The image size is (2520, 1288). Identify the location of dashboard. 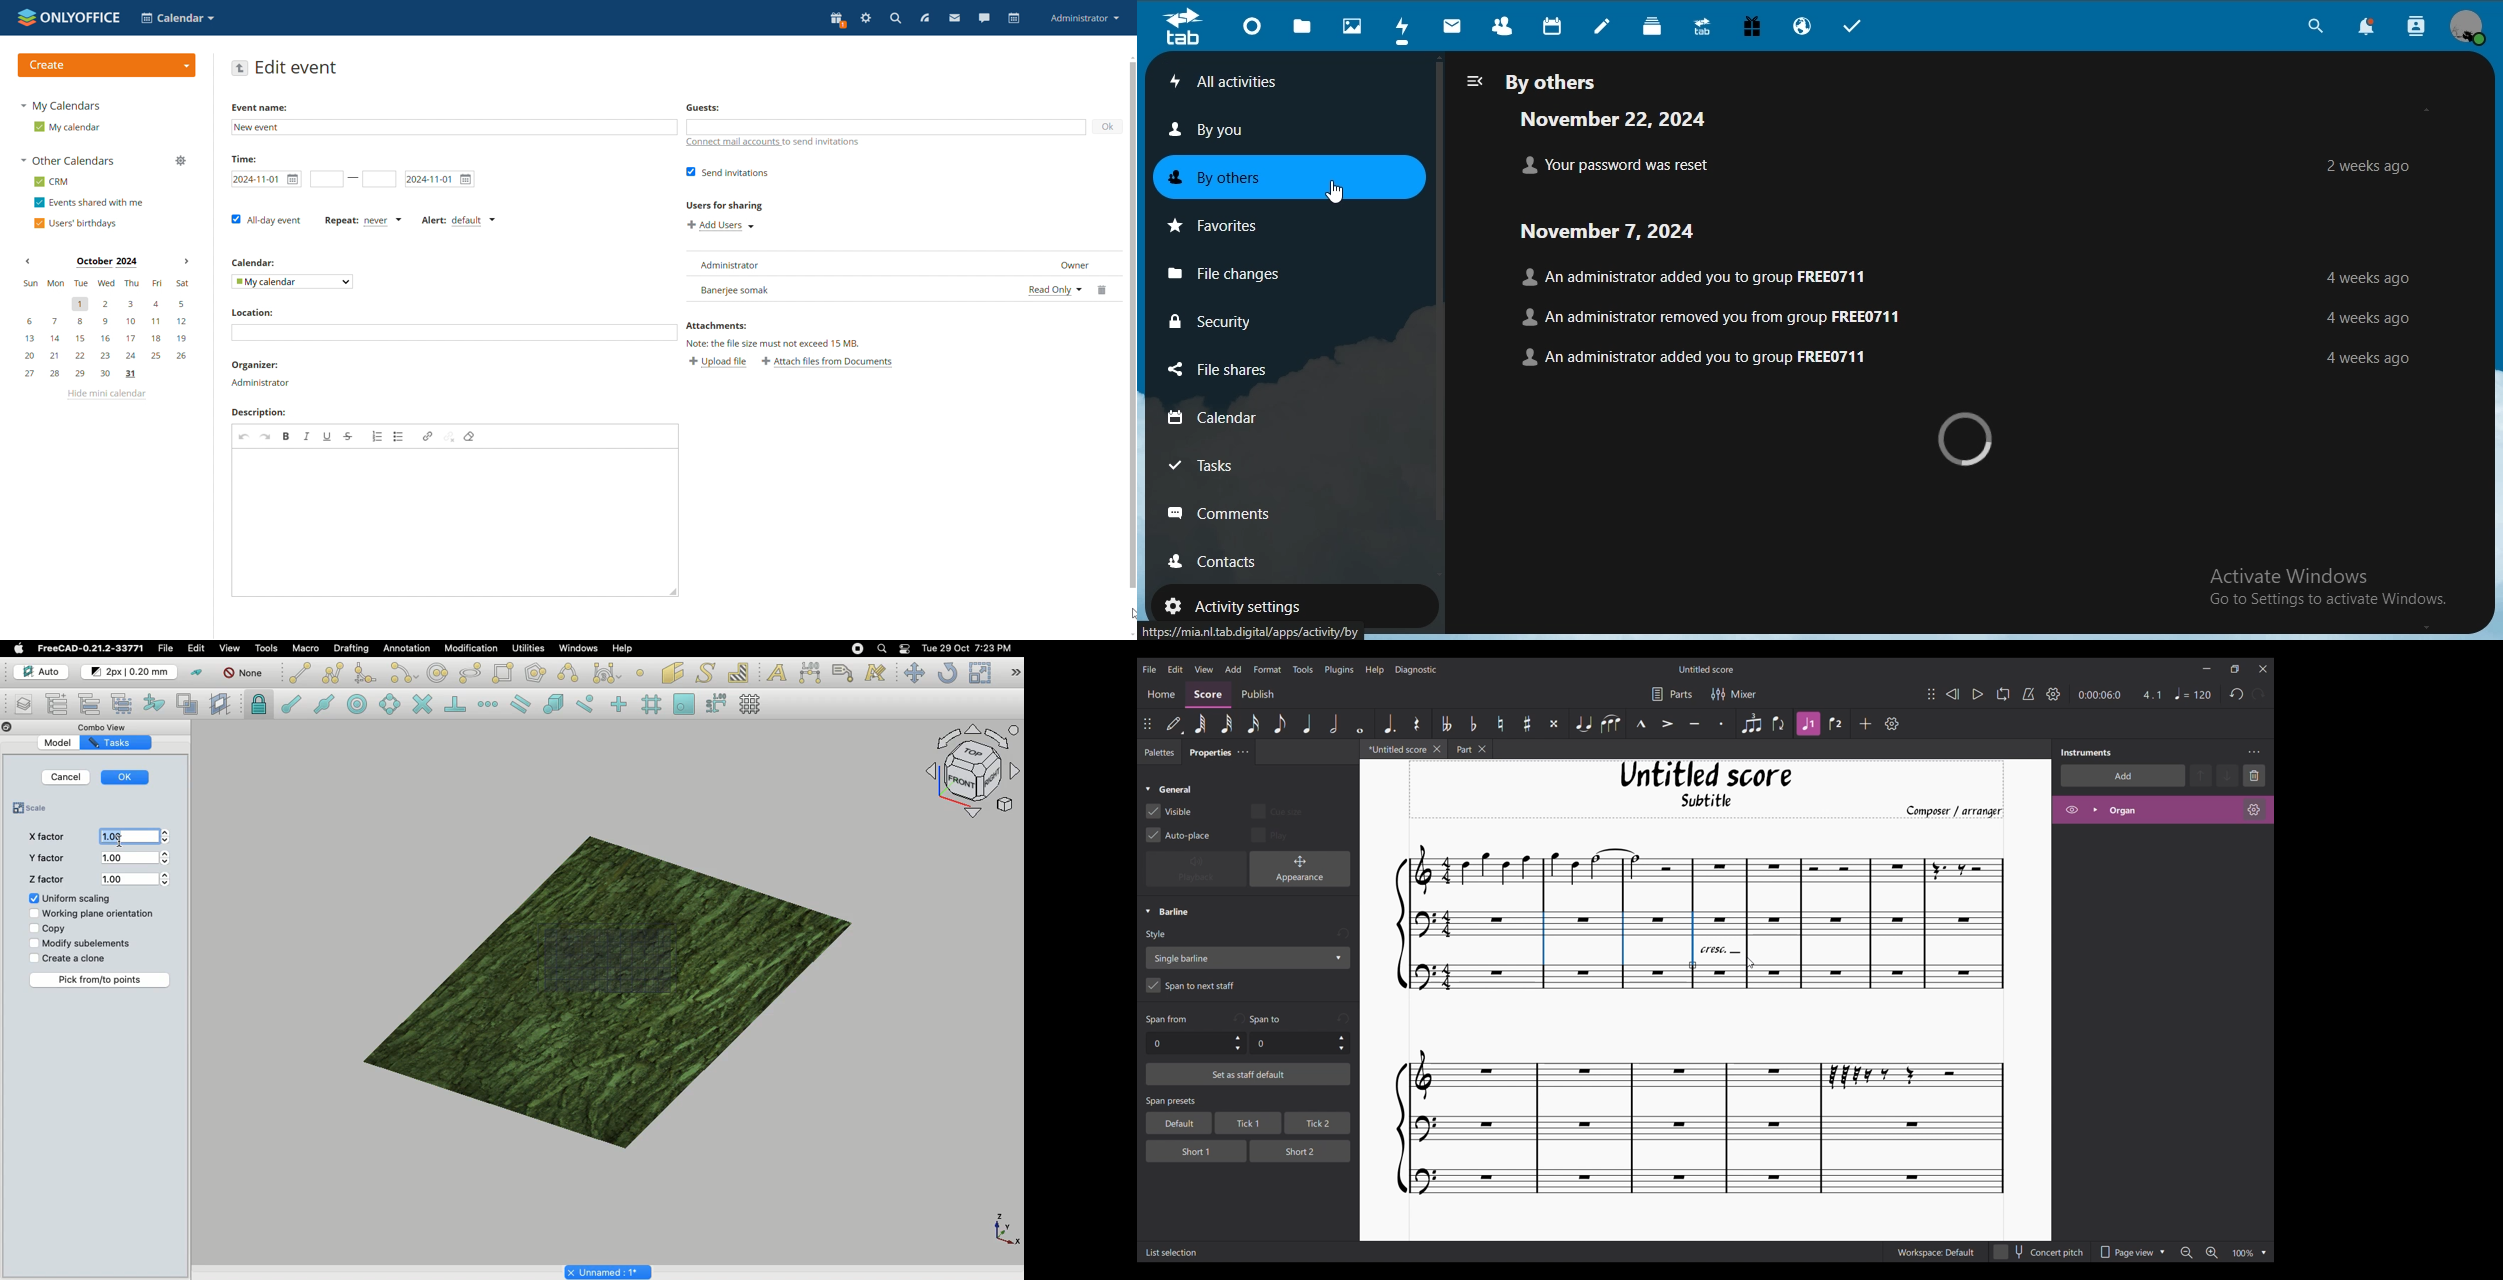
(1250, 24).